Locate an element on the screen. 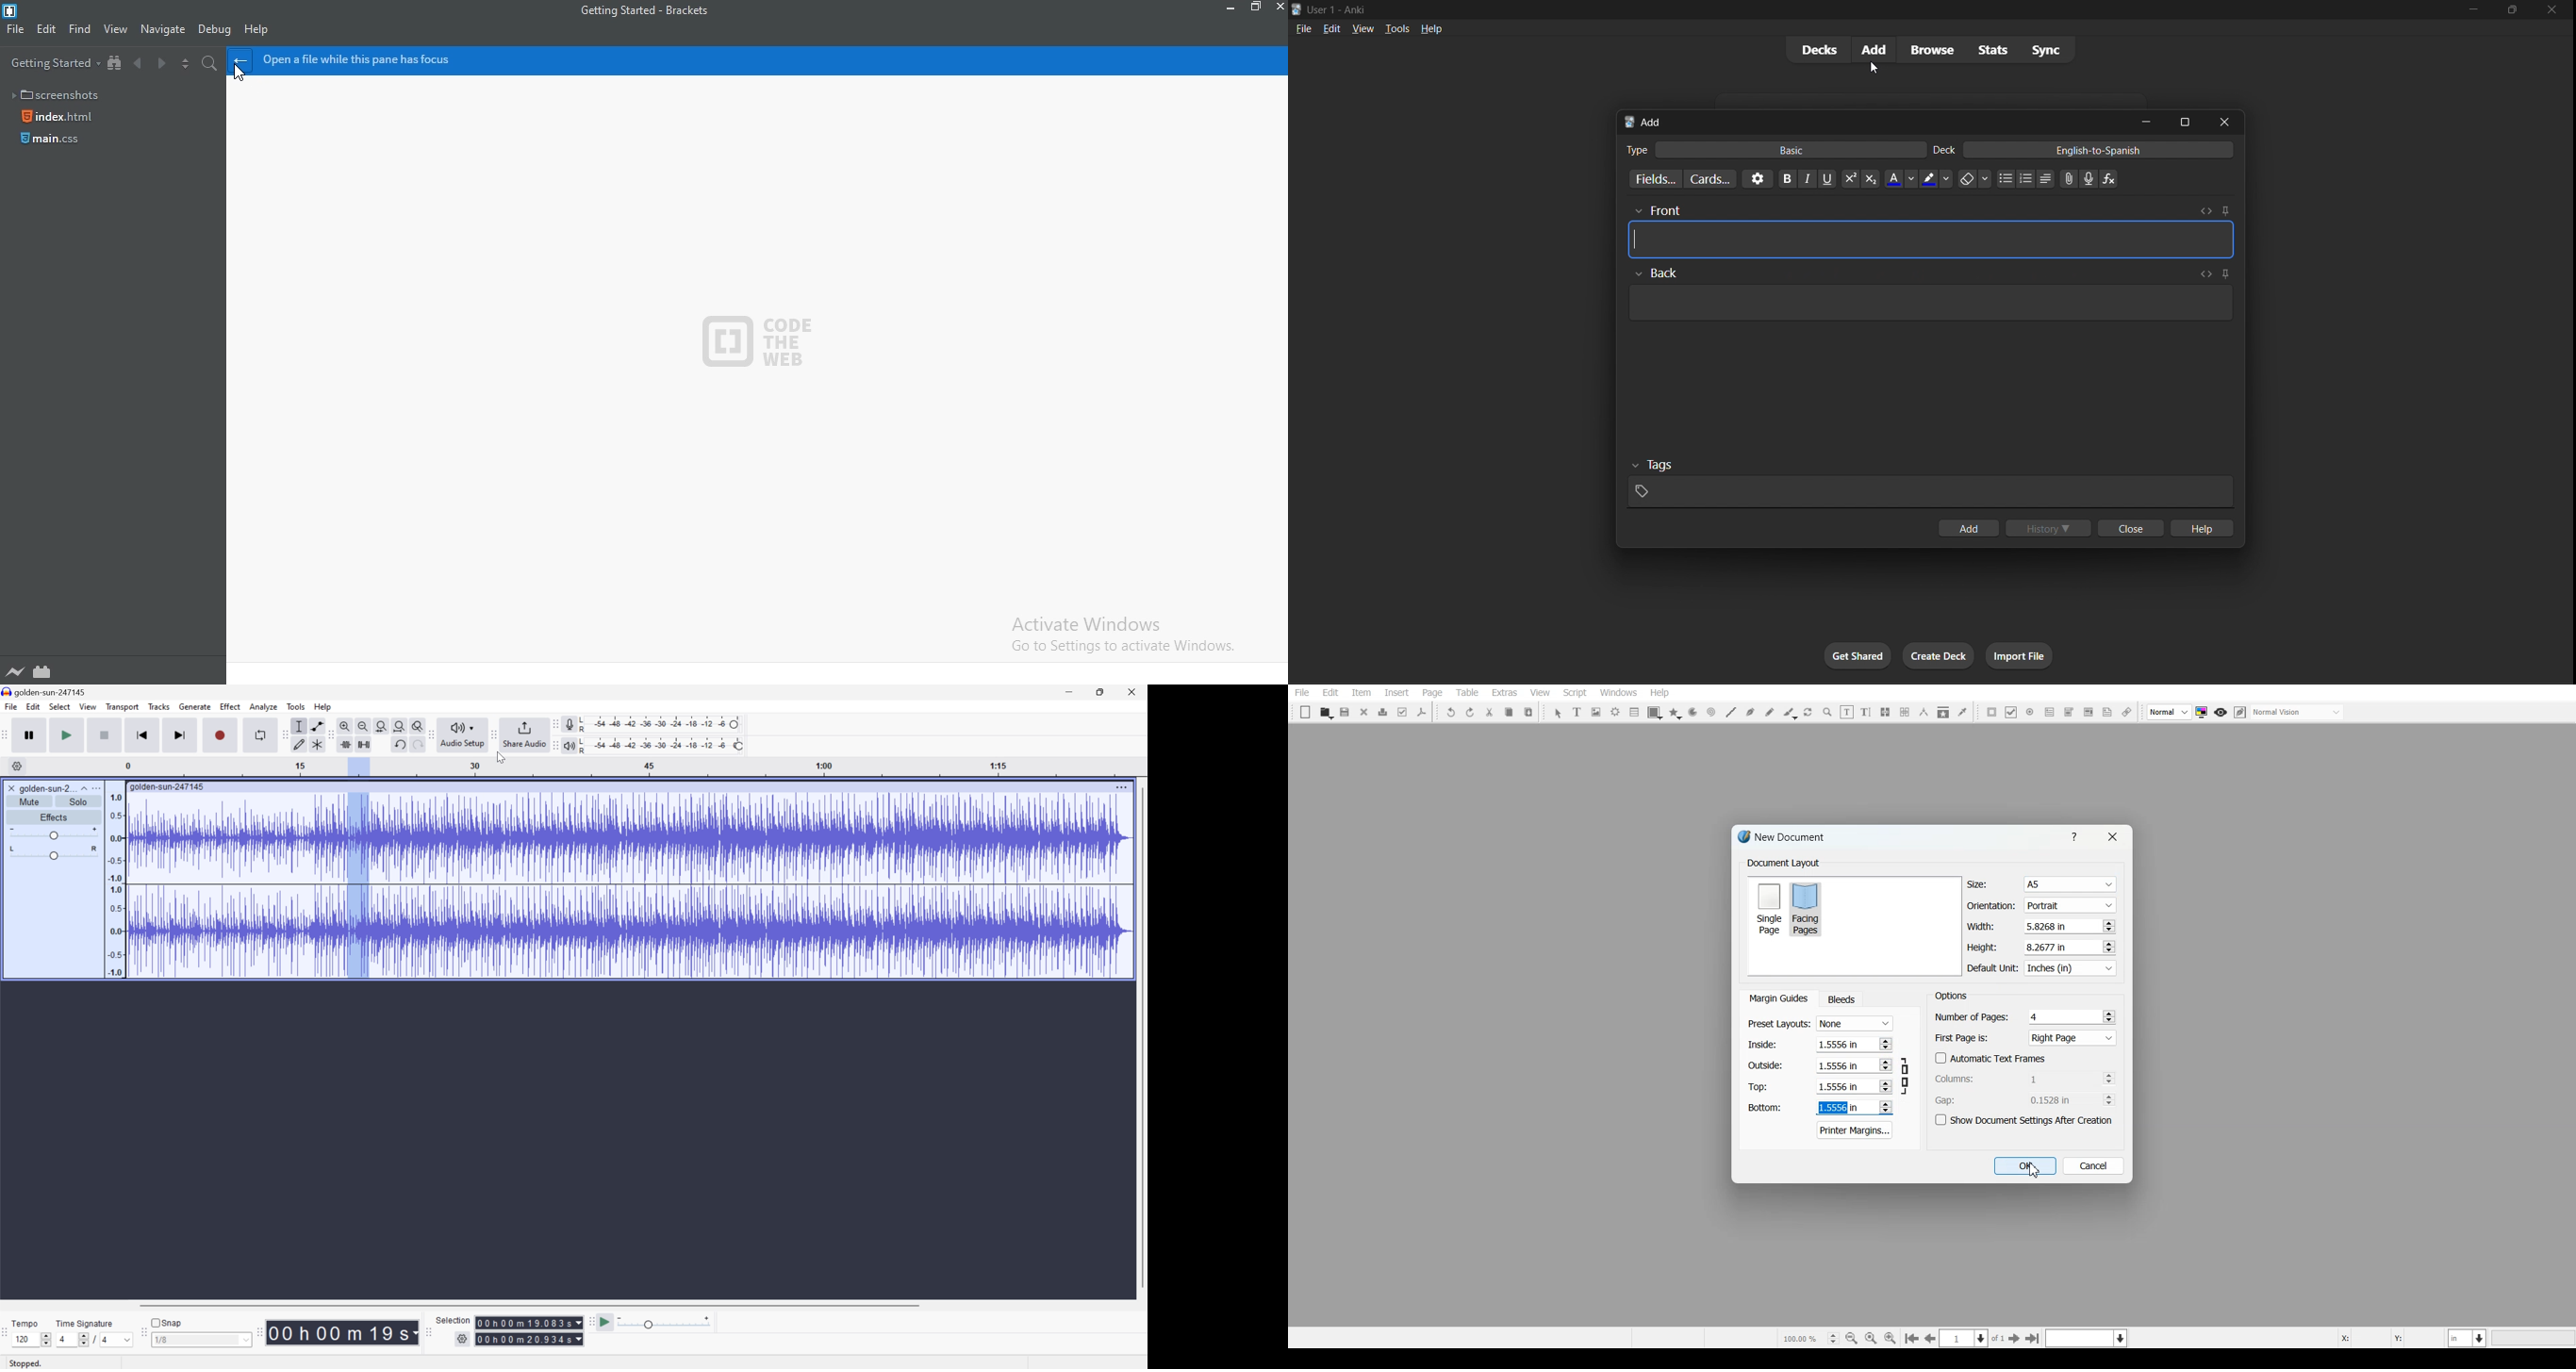  Printer Margins is located at coordinates (1856, 1130).